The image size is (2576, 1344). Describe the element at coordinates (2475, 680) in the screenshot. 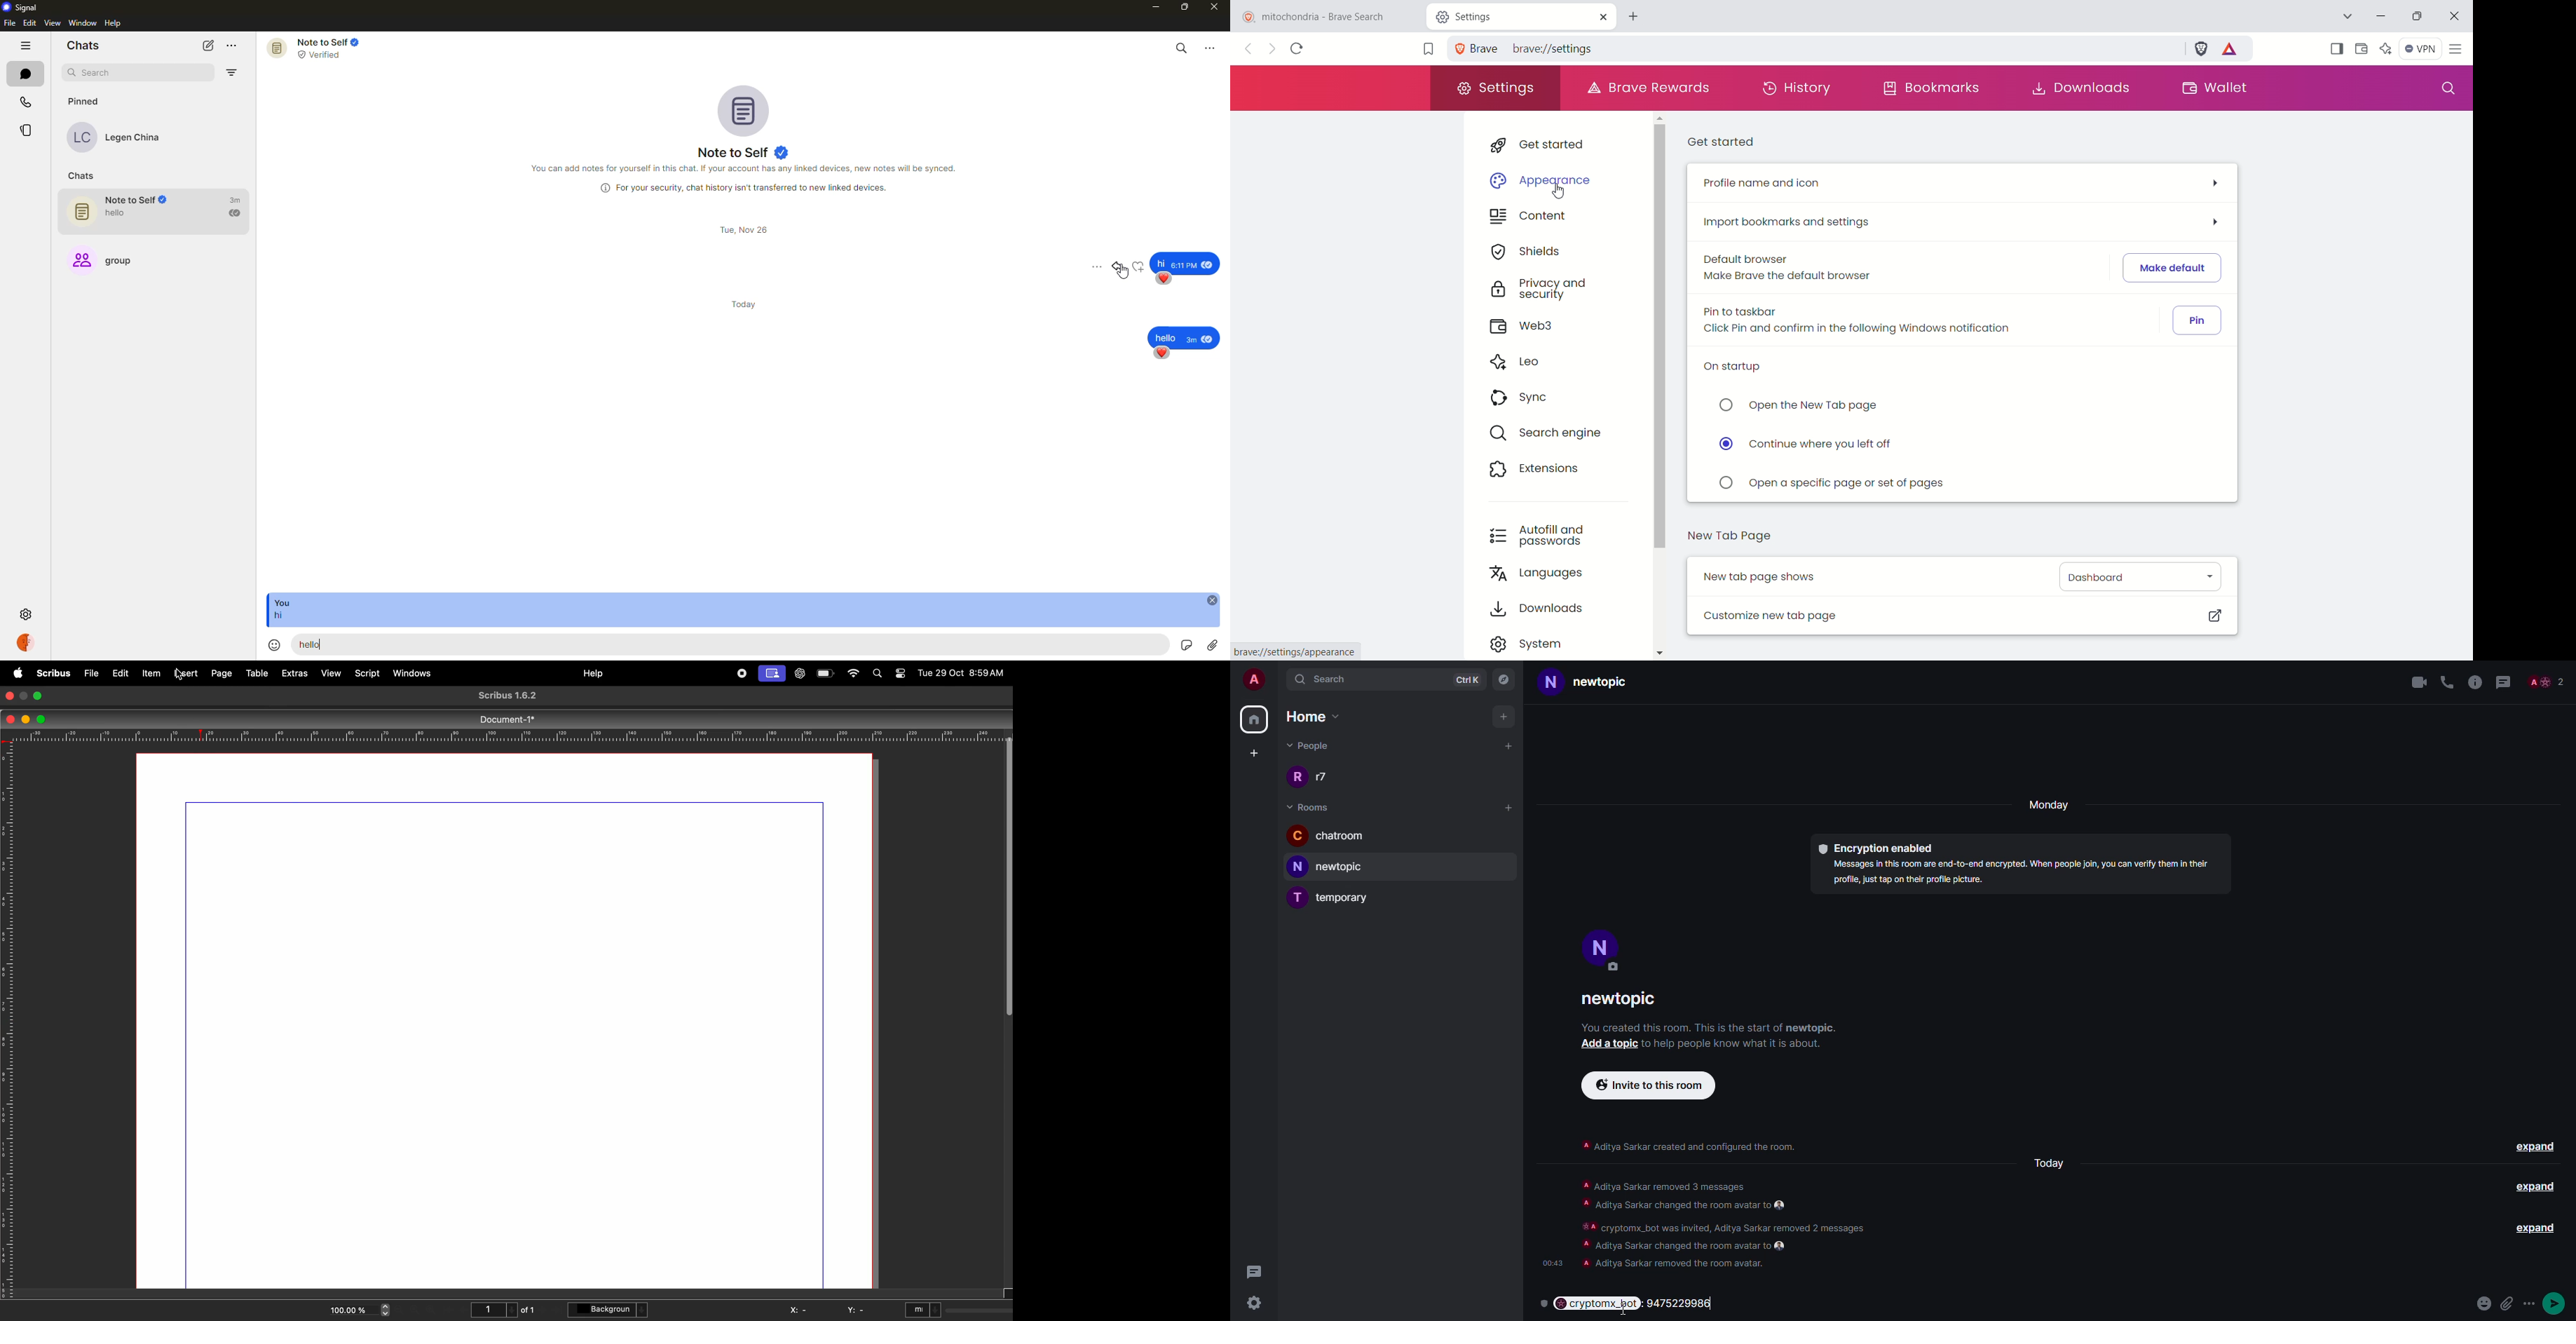

I see `info` at that location.